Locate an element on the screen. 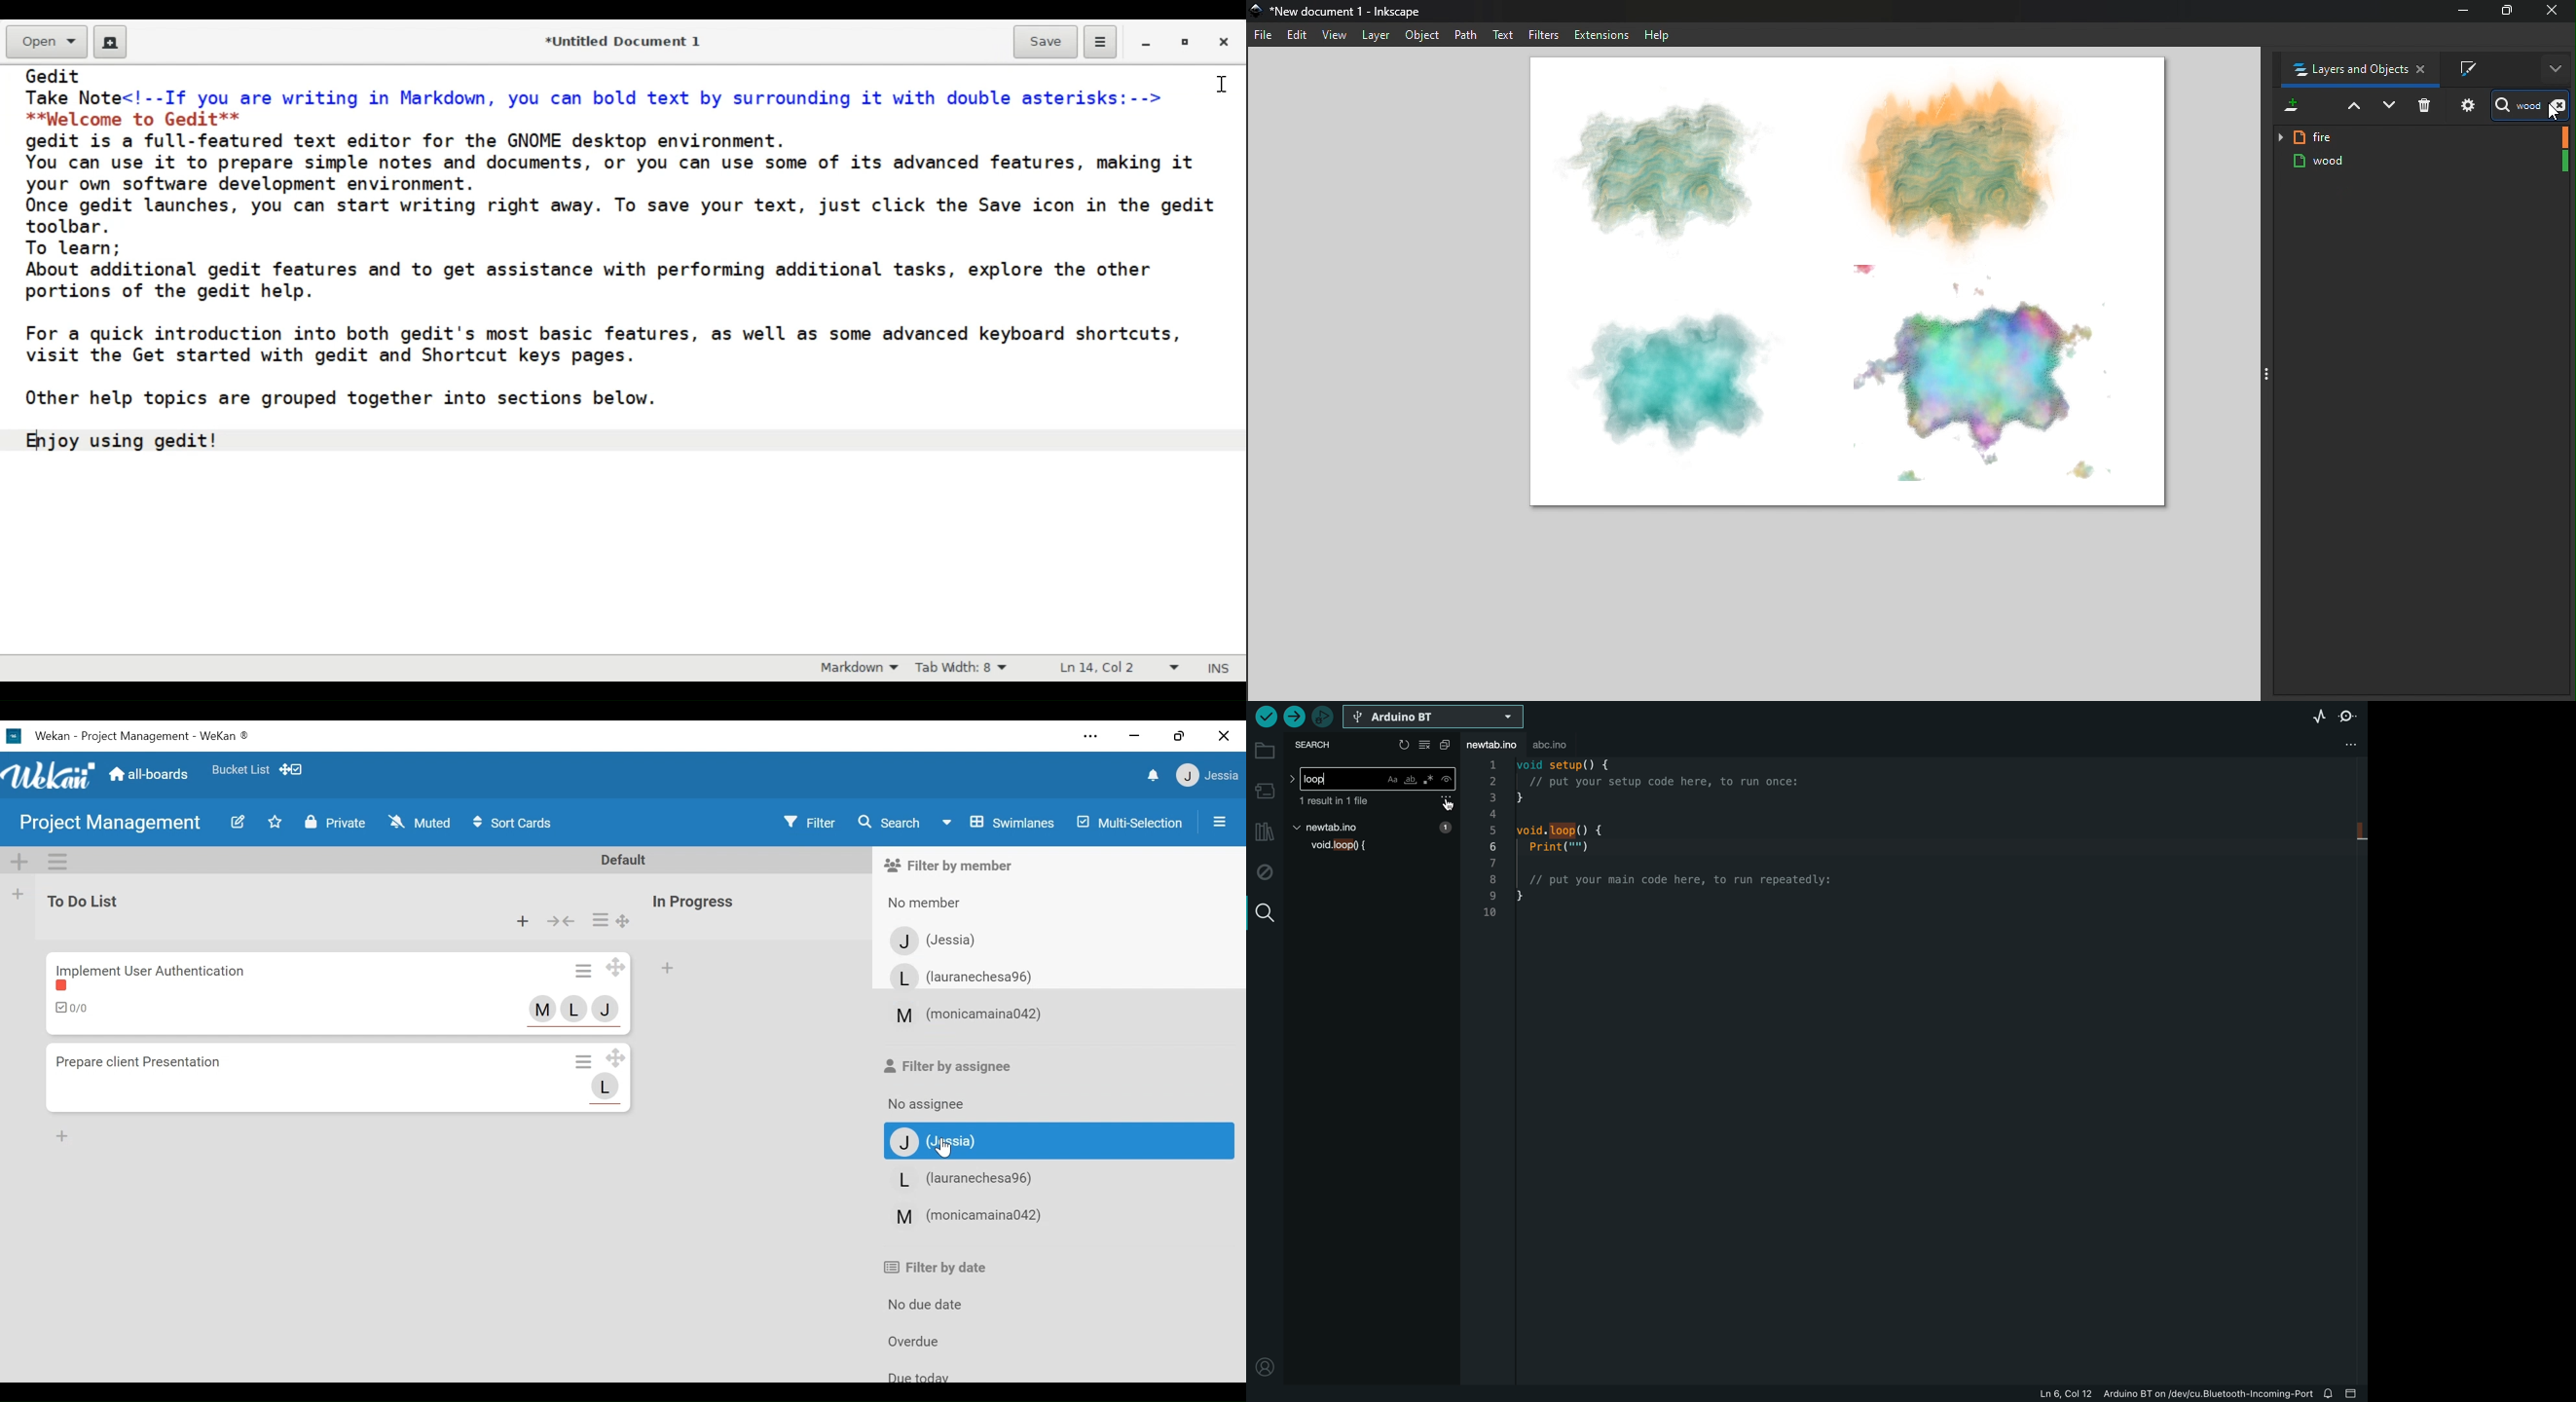 The width and height of the screenshot is (2576, 1428). minimize is located at coordinates (2465, 11).